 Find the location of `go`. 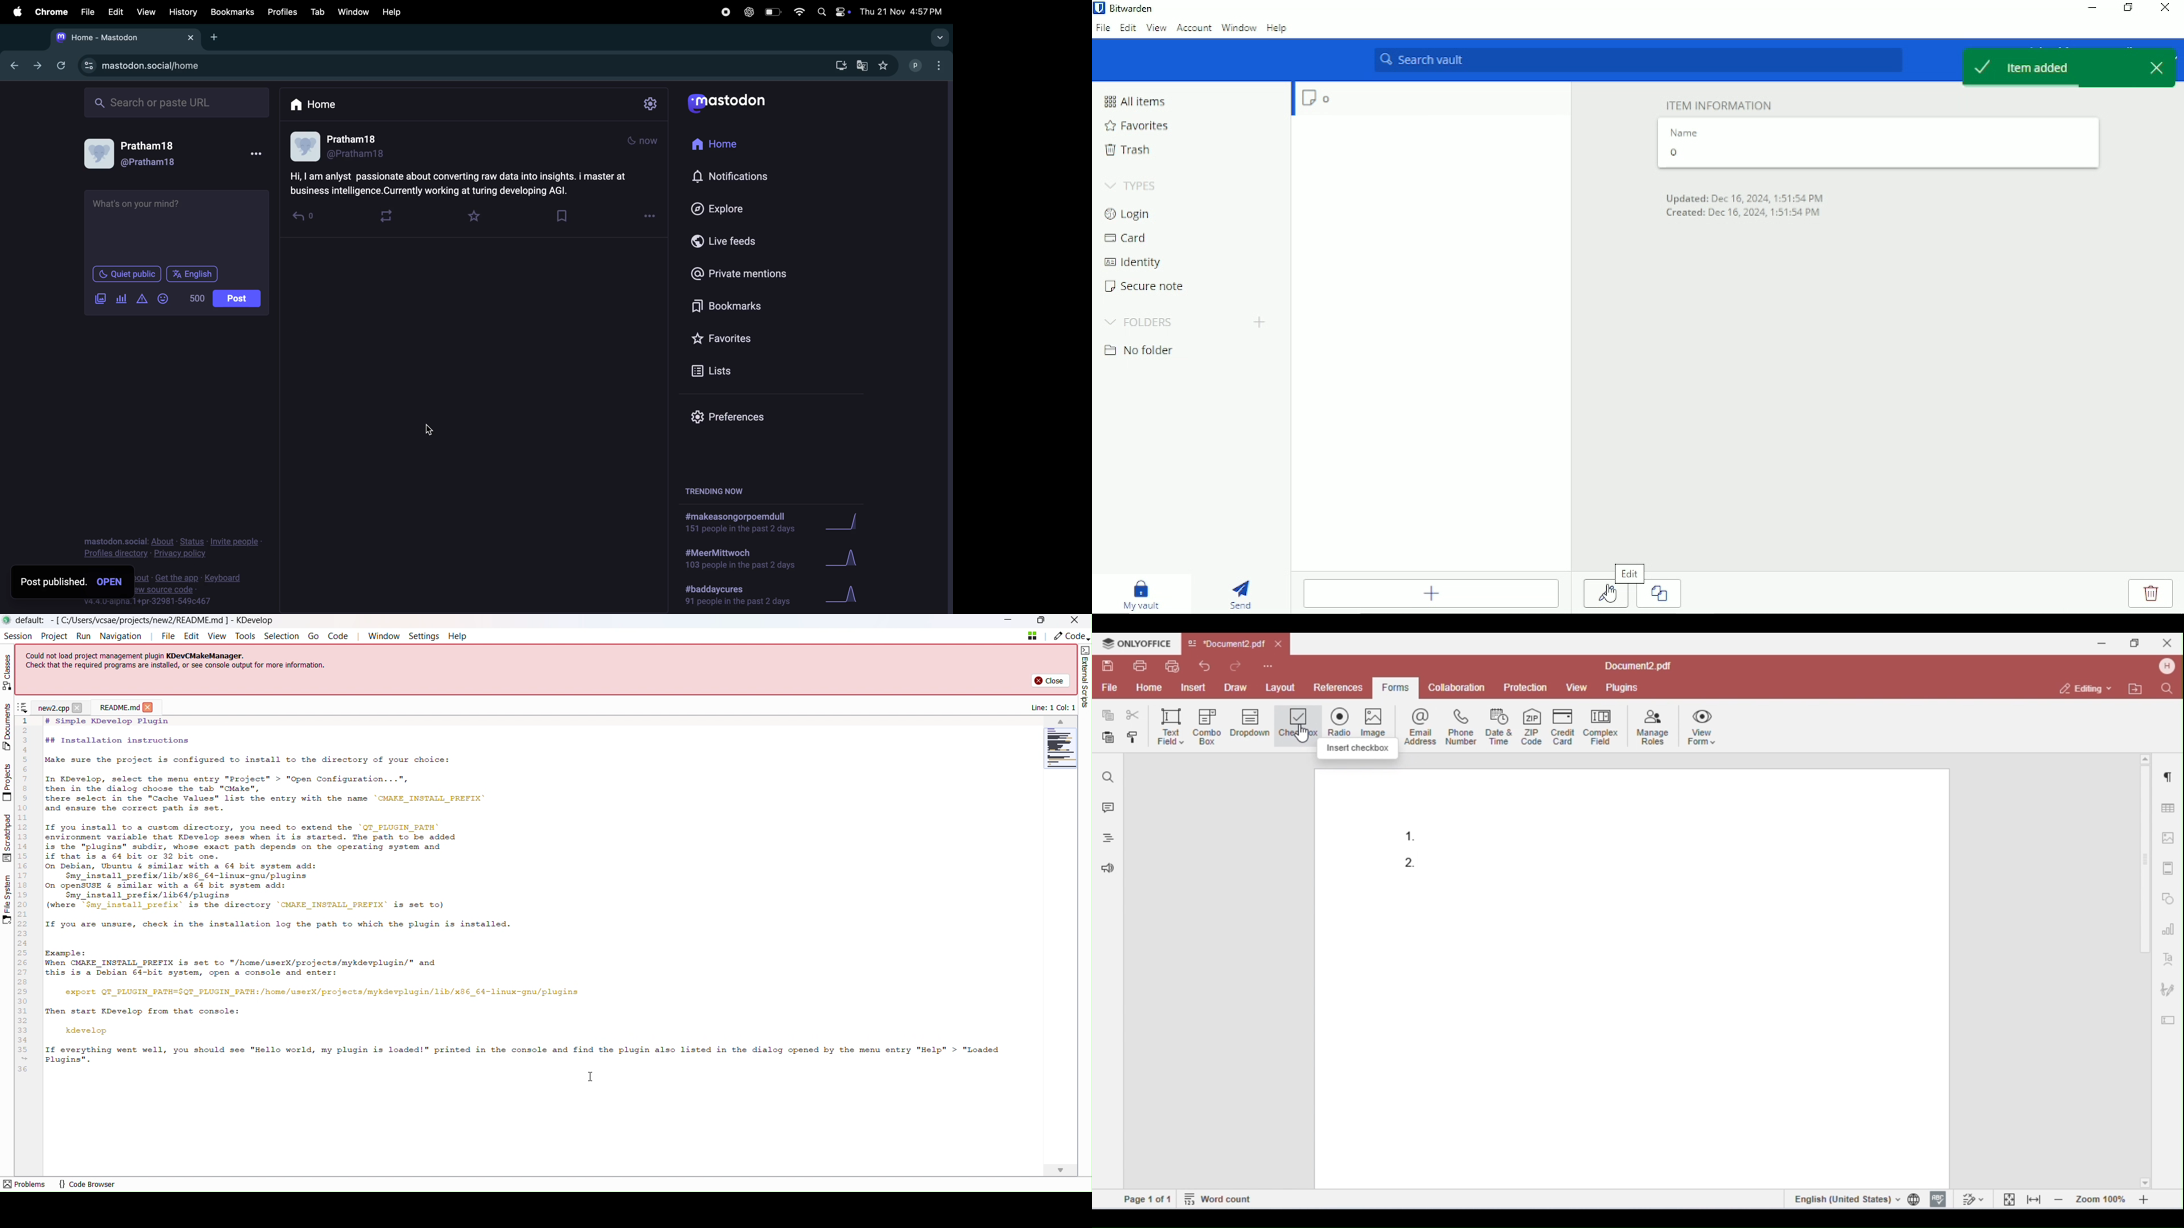

go is located at coordinates (314, 636).